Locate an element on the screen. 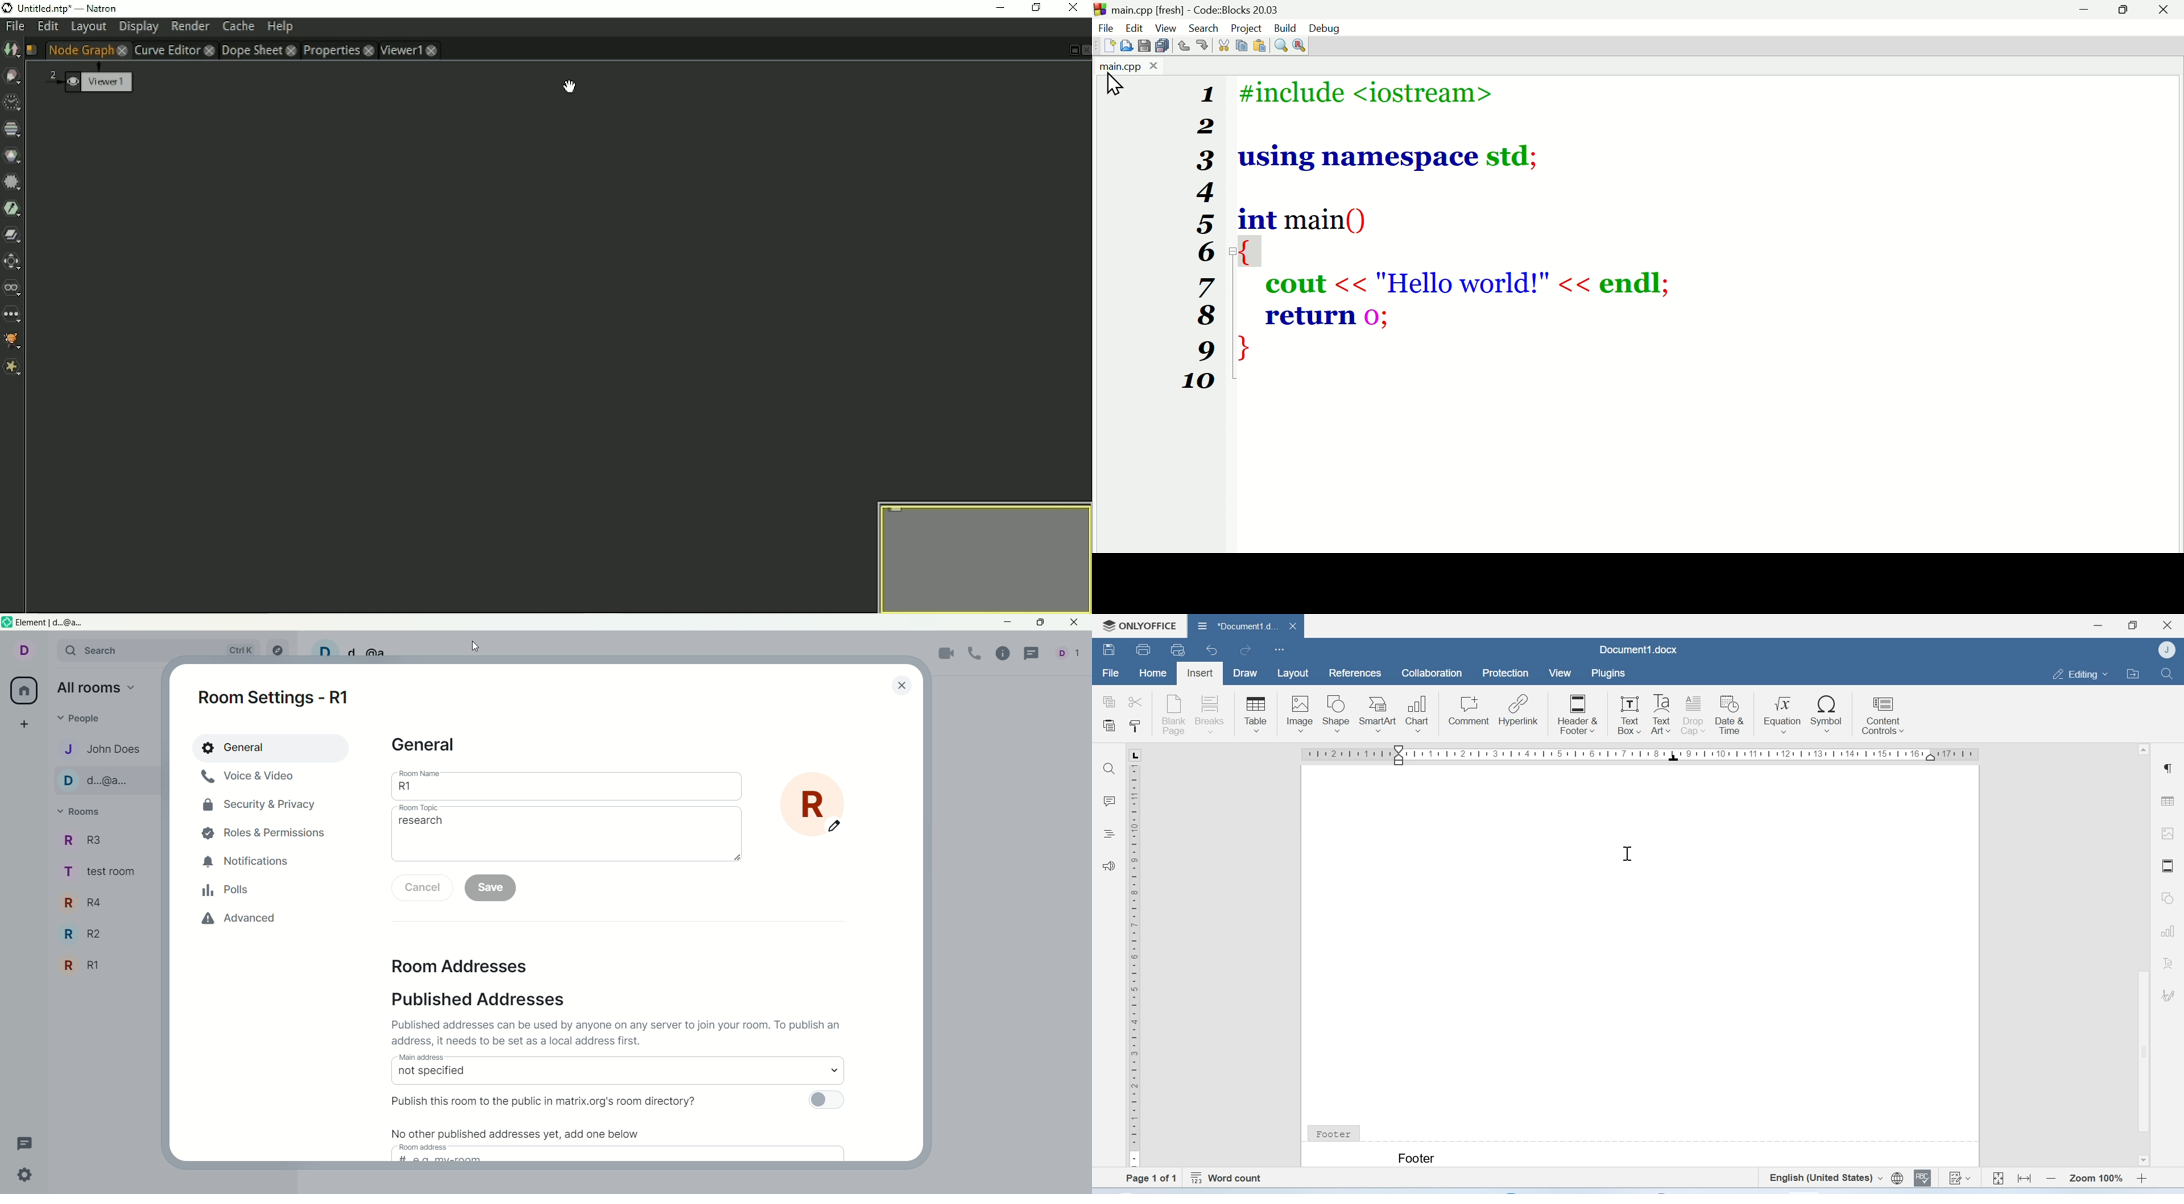 This screenshot has height=1204, width=2184. Edit is located at coordinates (1136, 28).